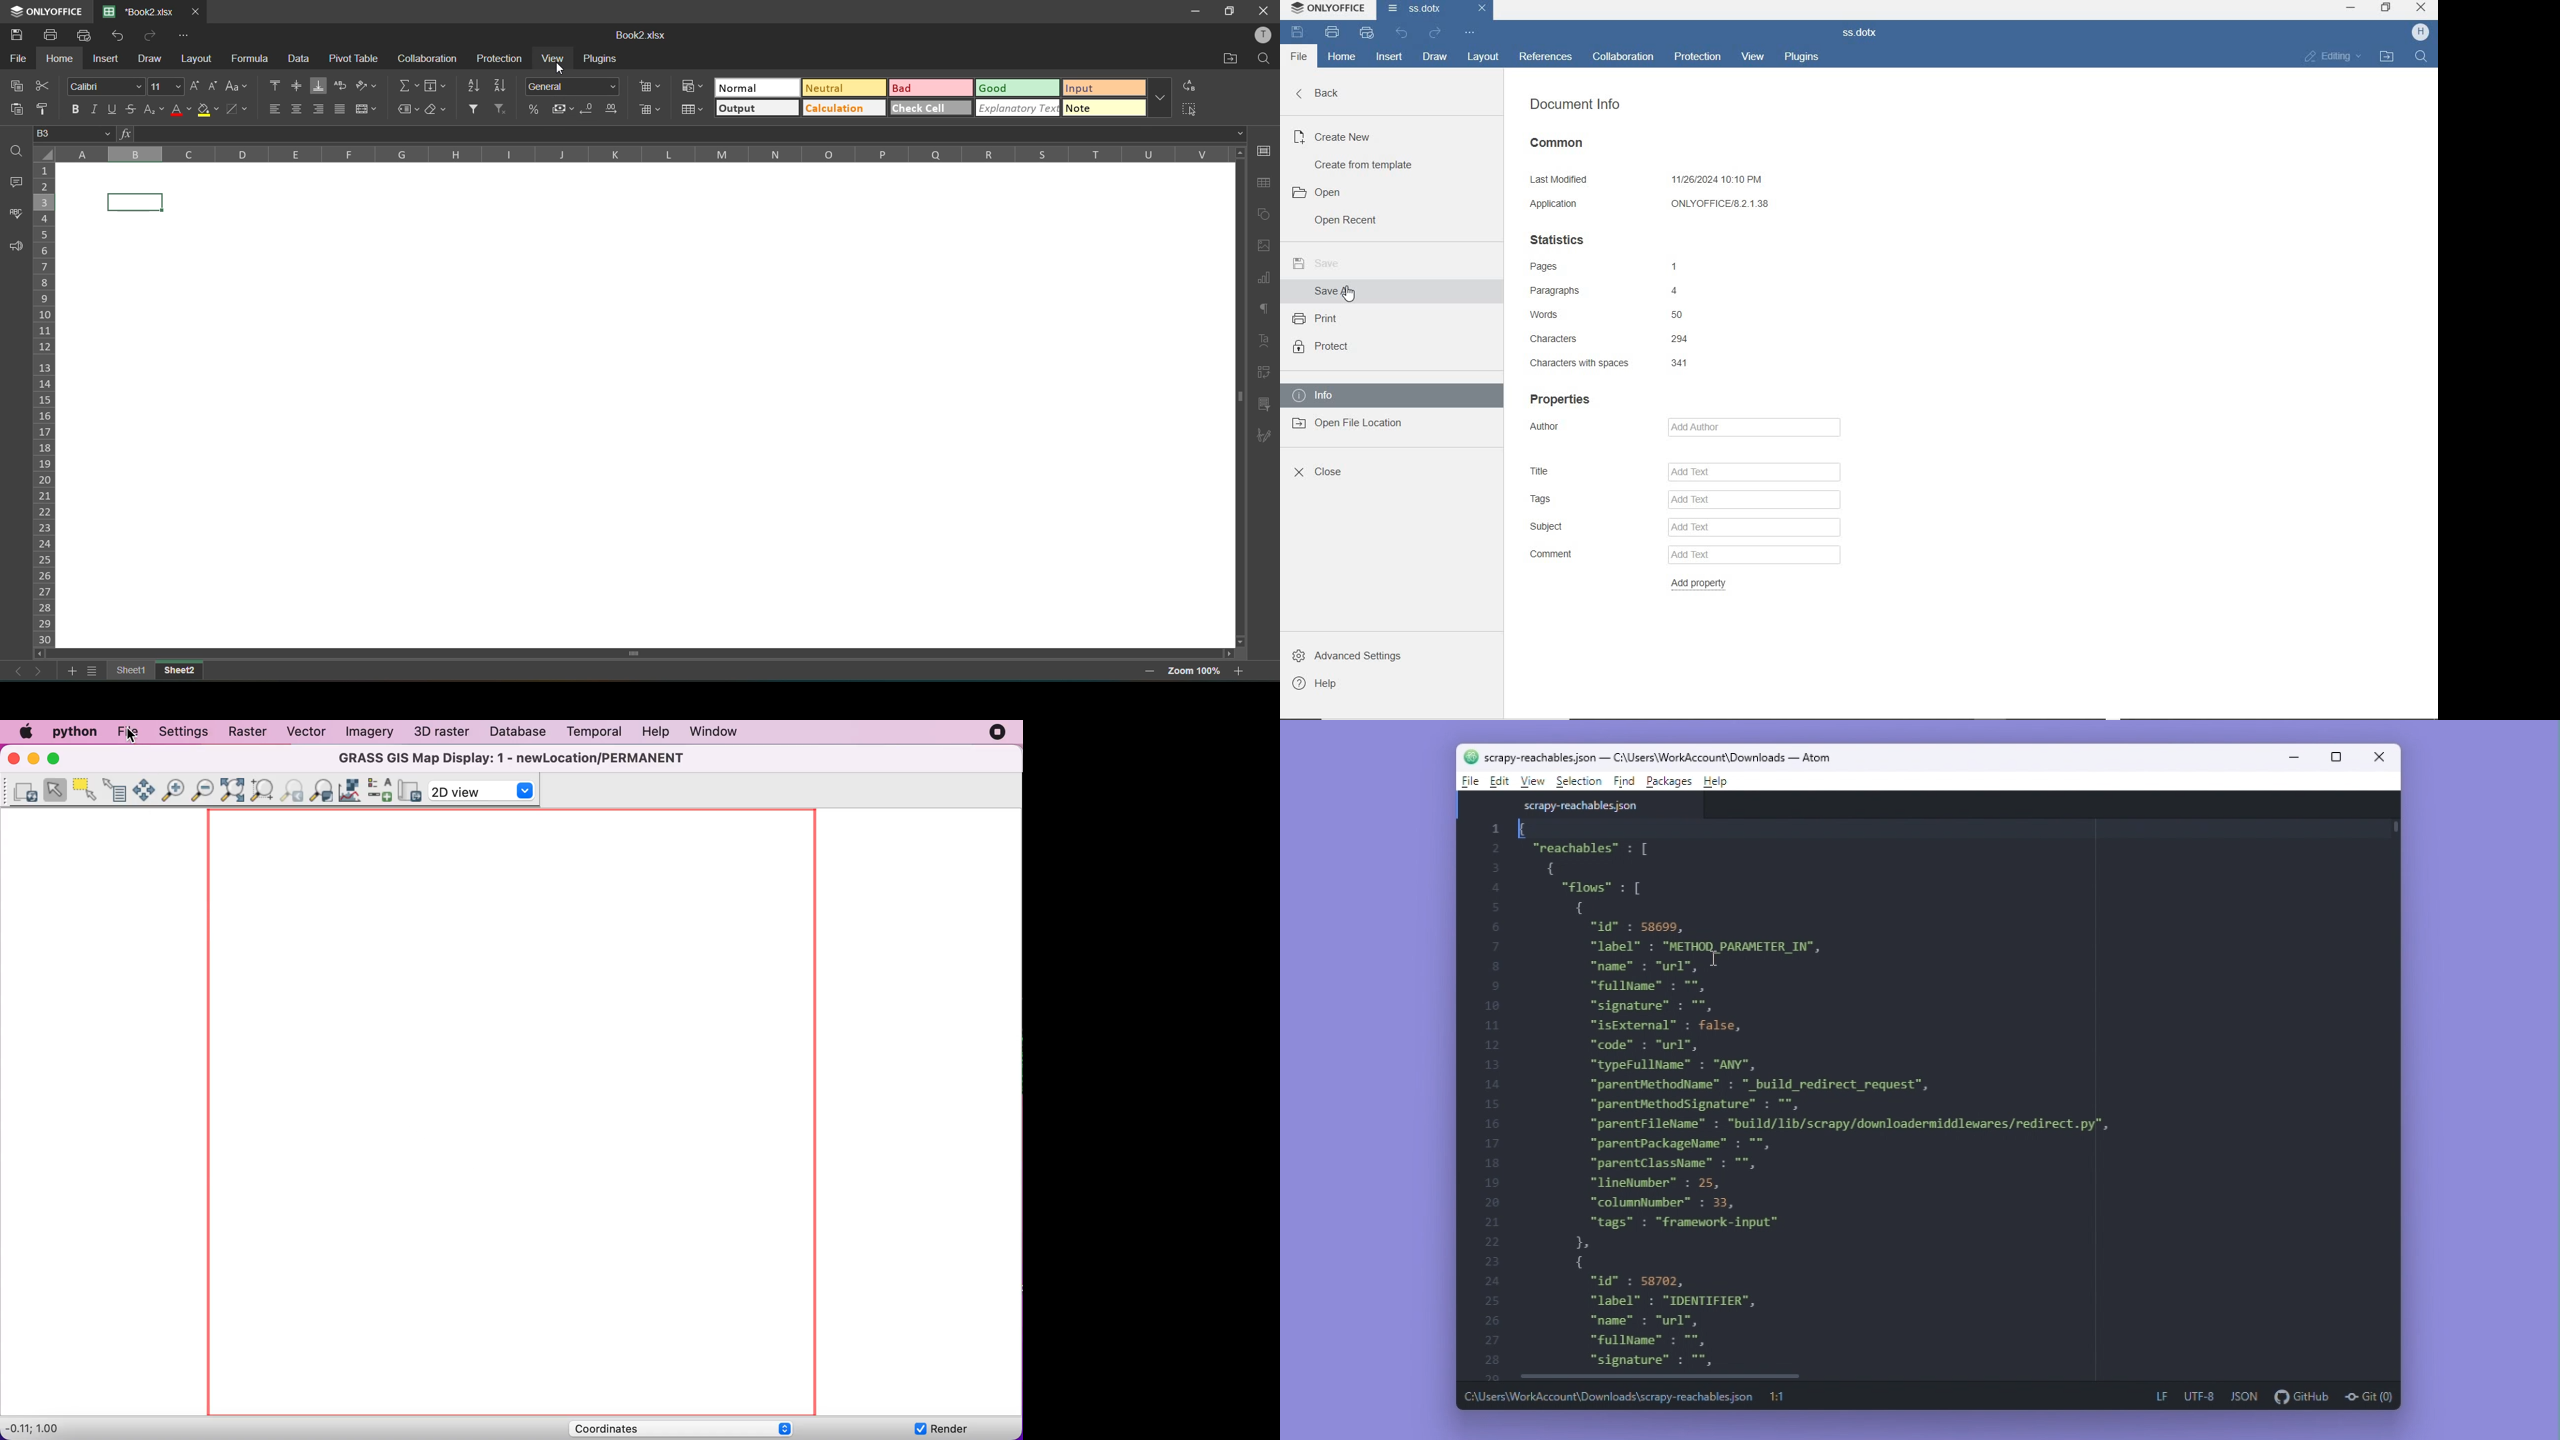  I want to click on minimize, so click(1197, 12).